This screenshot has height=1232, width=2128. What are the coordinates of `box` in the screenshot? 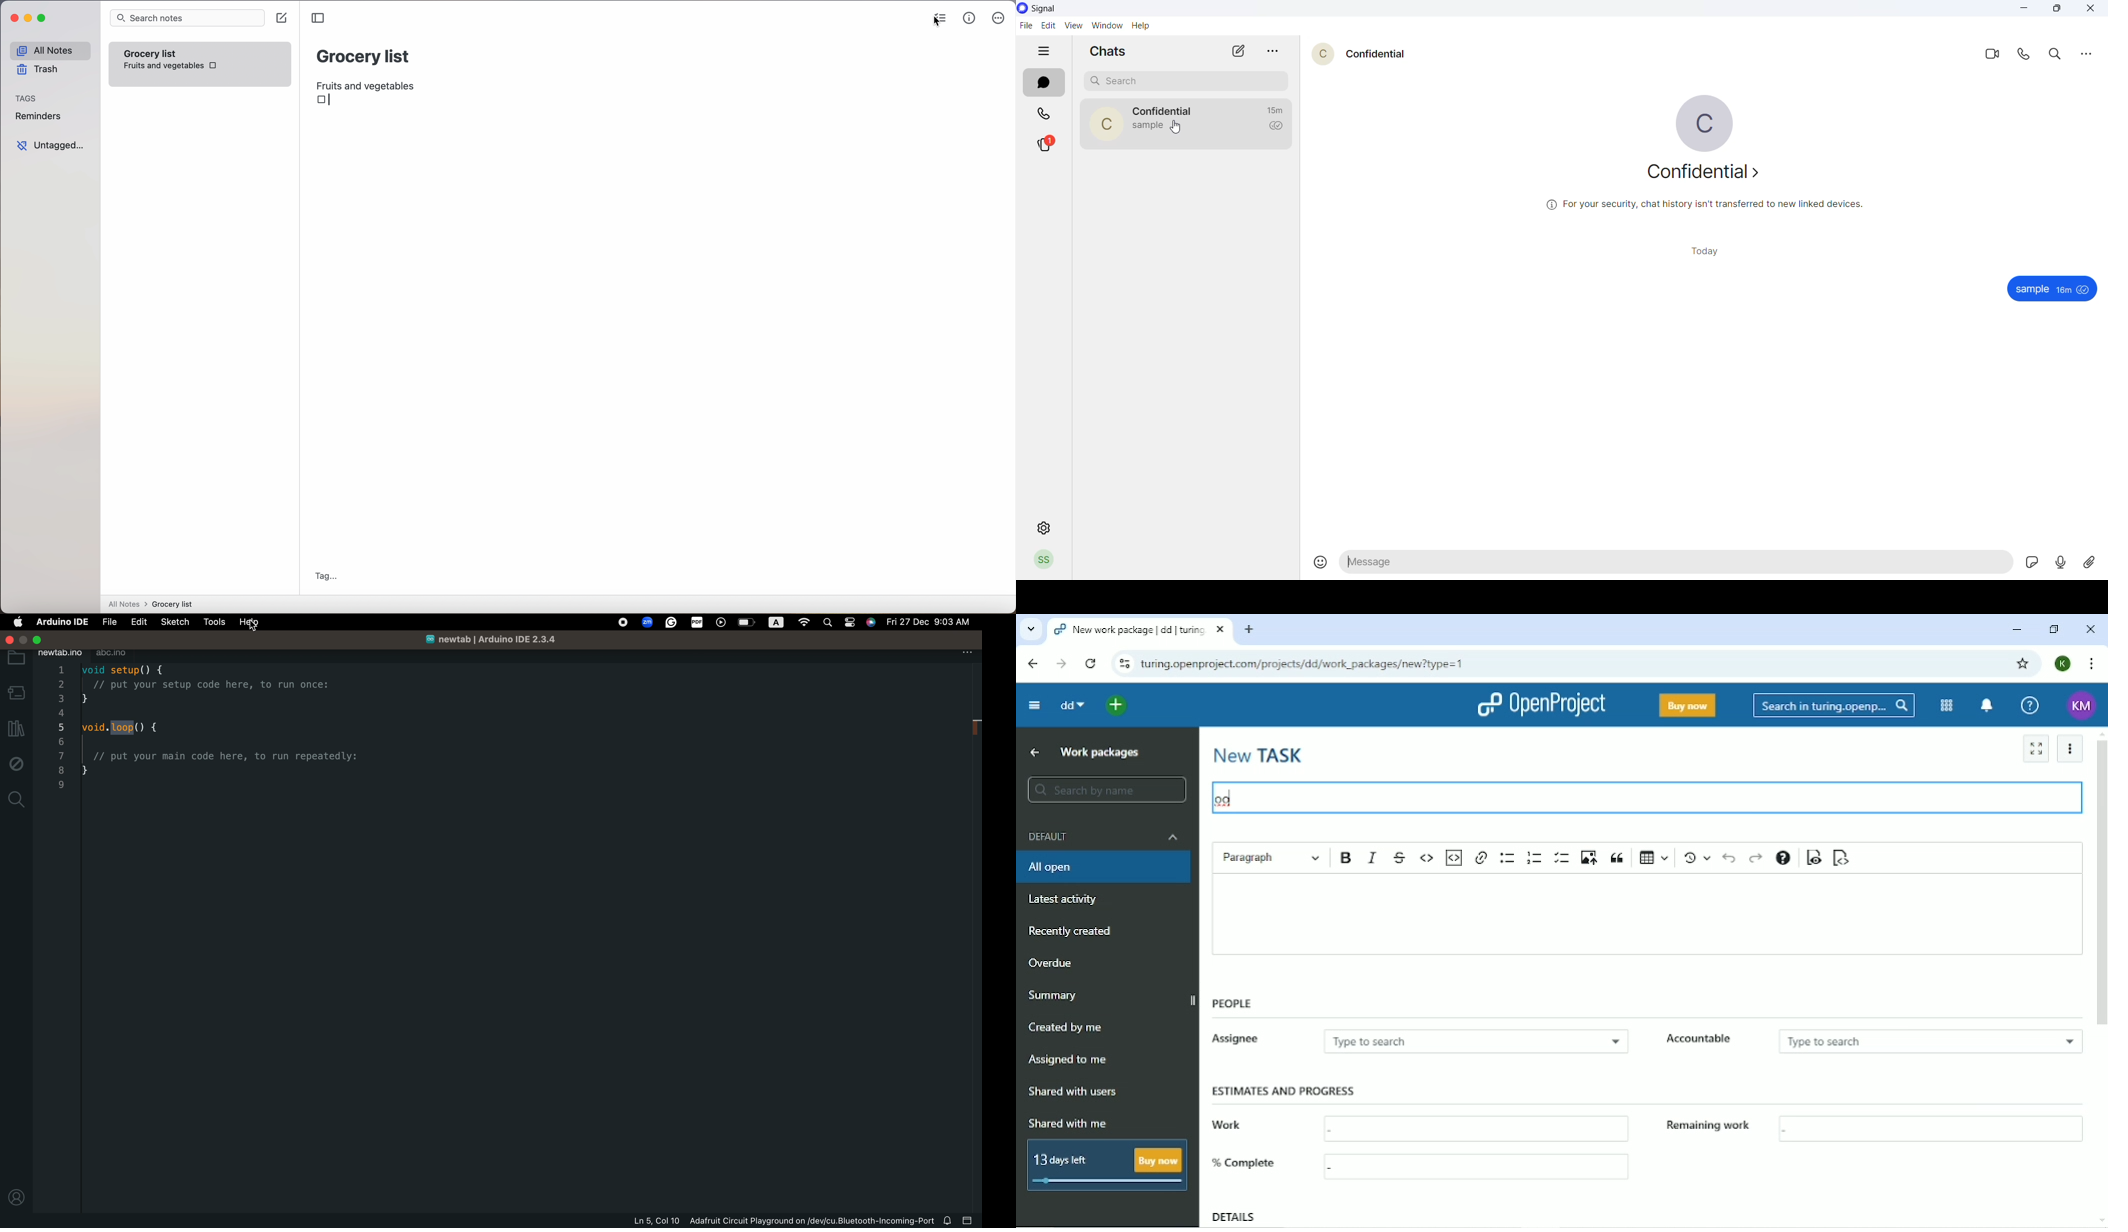 It's located at (1481, 1169).